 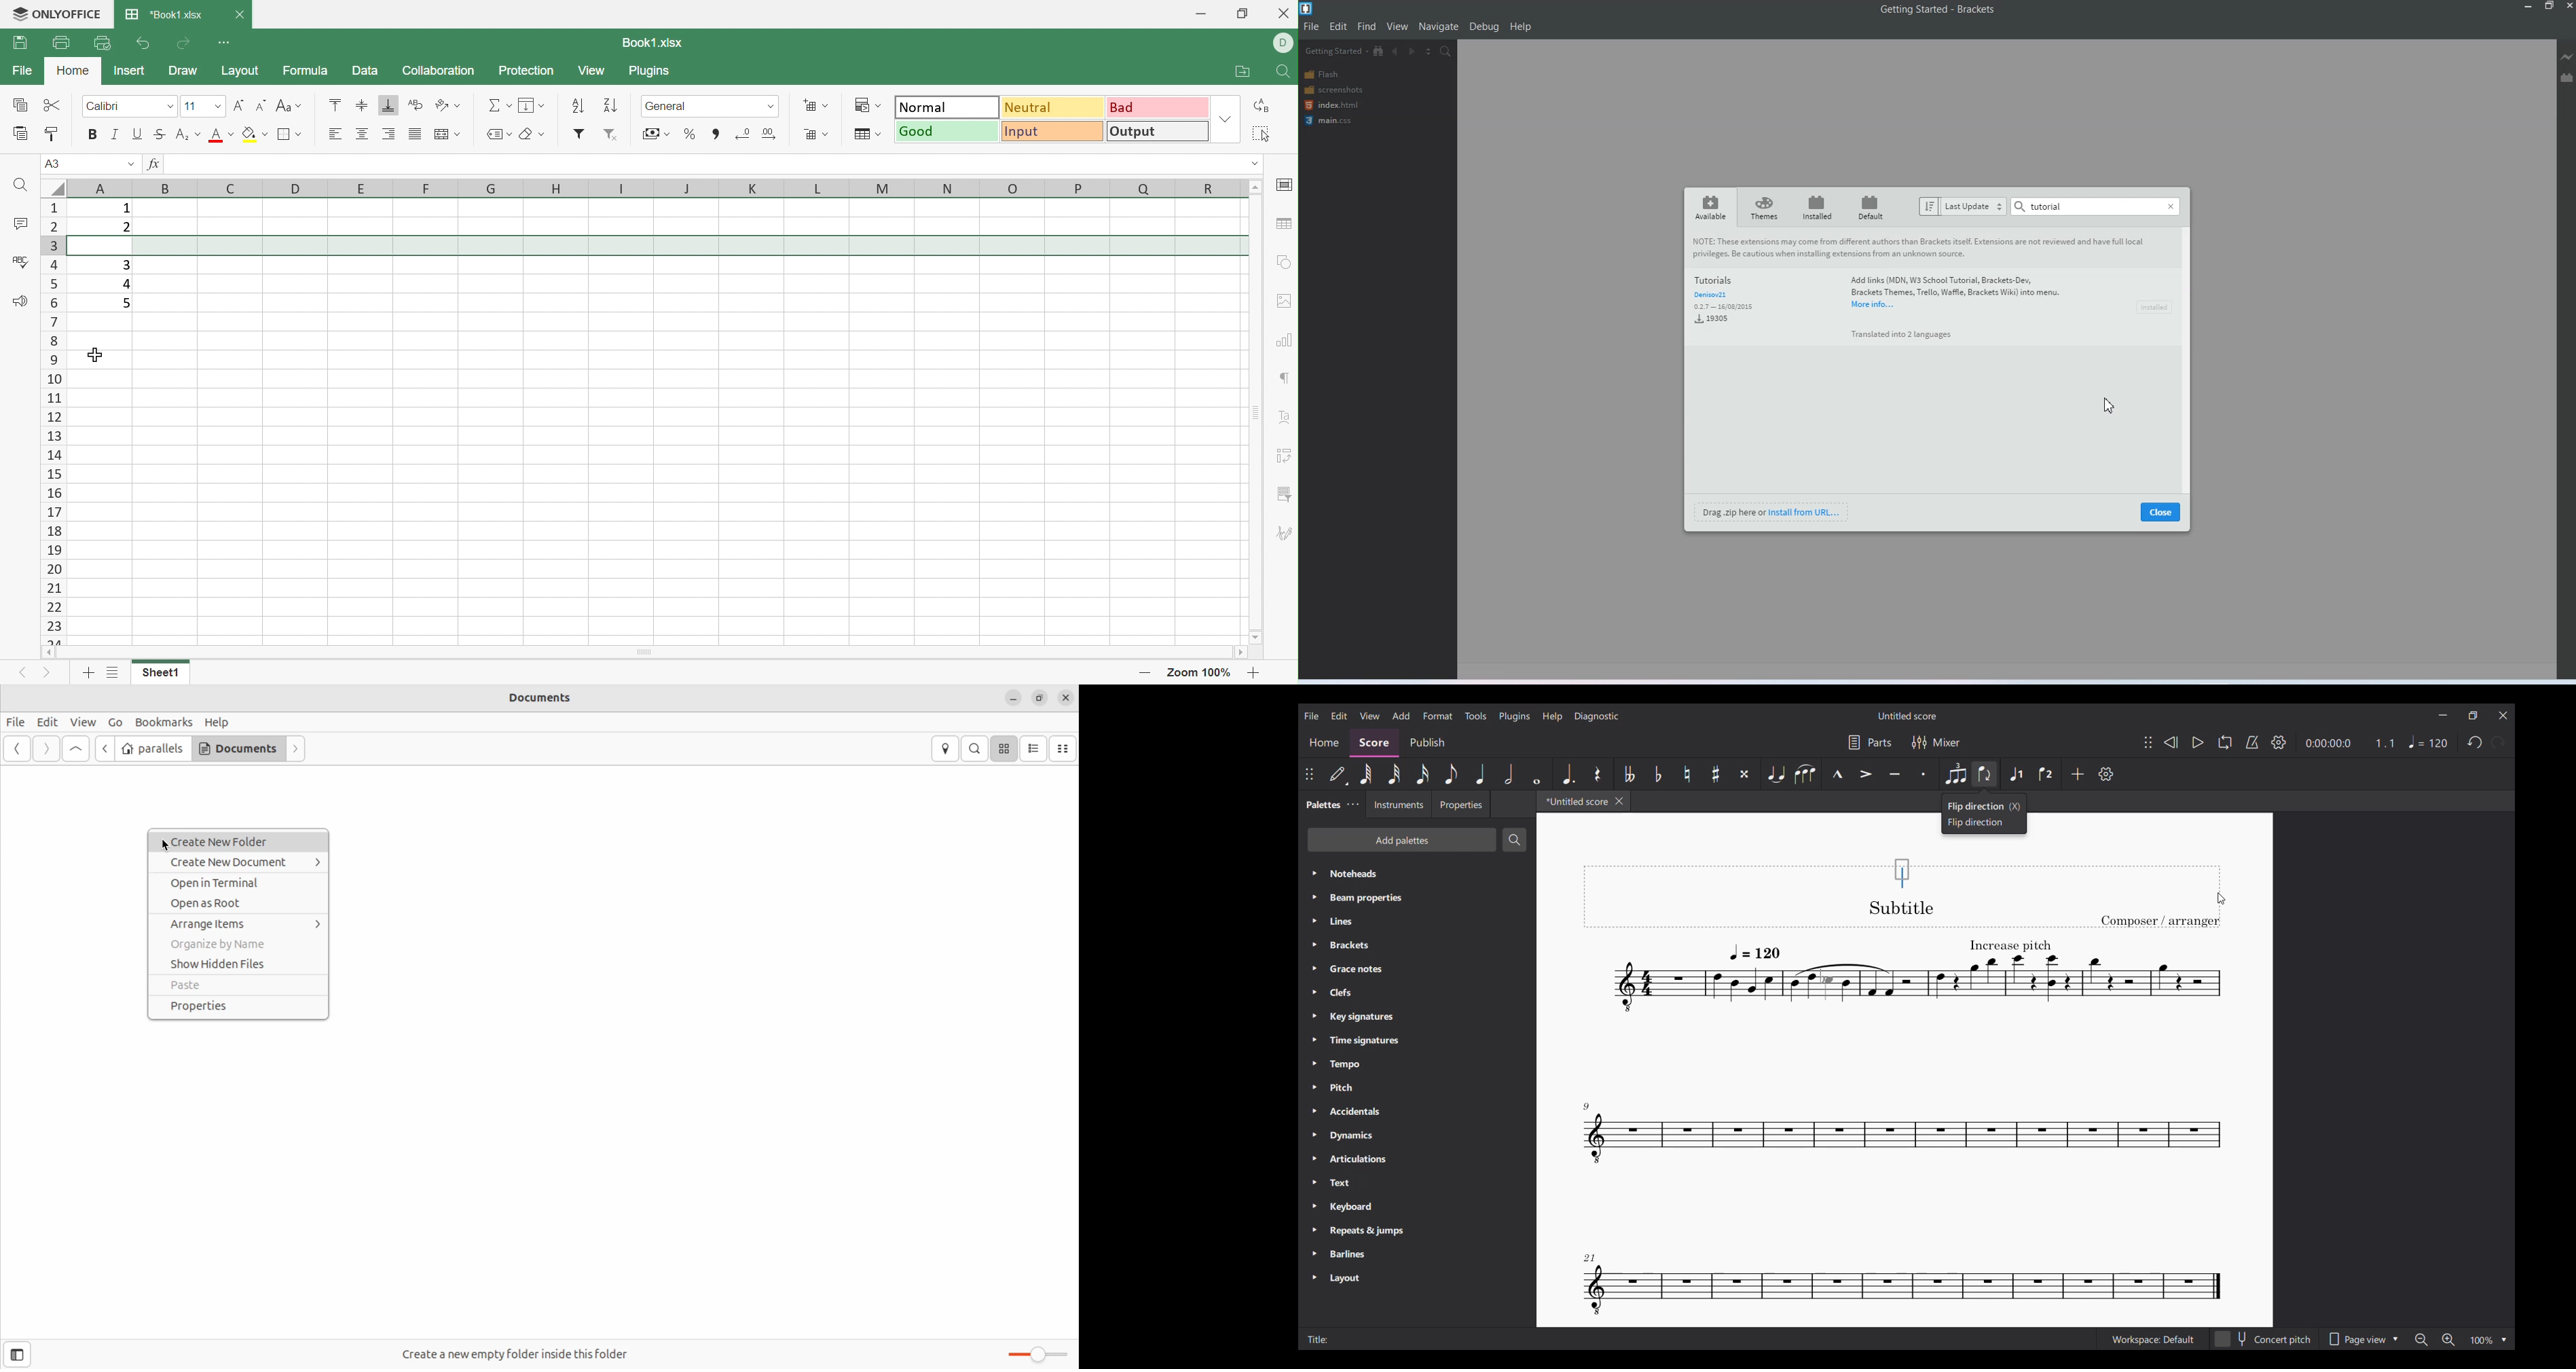 I want to click on Drop Down, so click(x=1249, y=164).